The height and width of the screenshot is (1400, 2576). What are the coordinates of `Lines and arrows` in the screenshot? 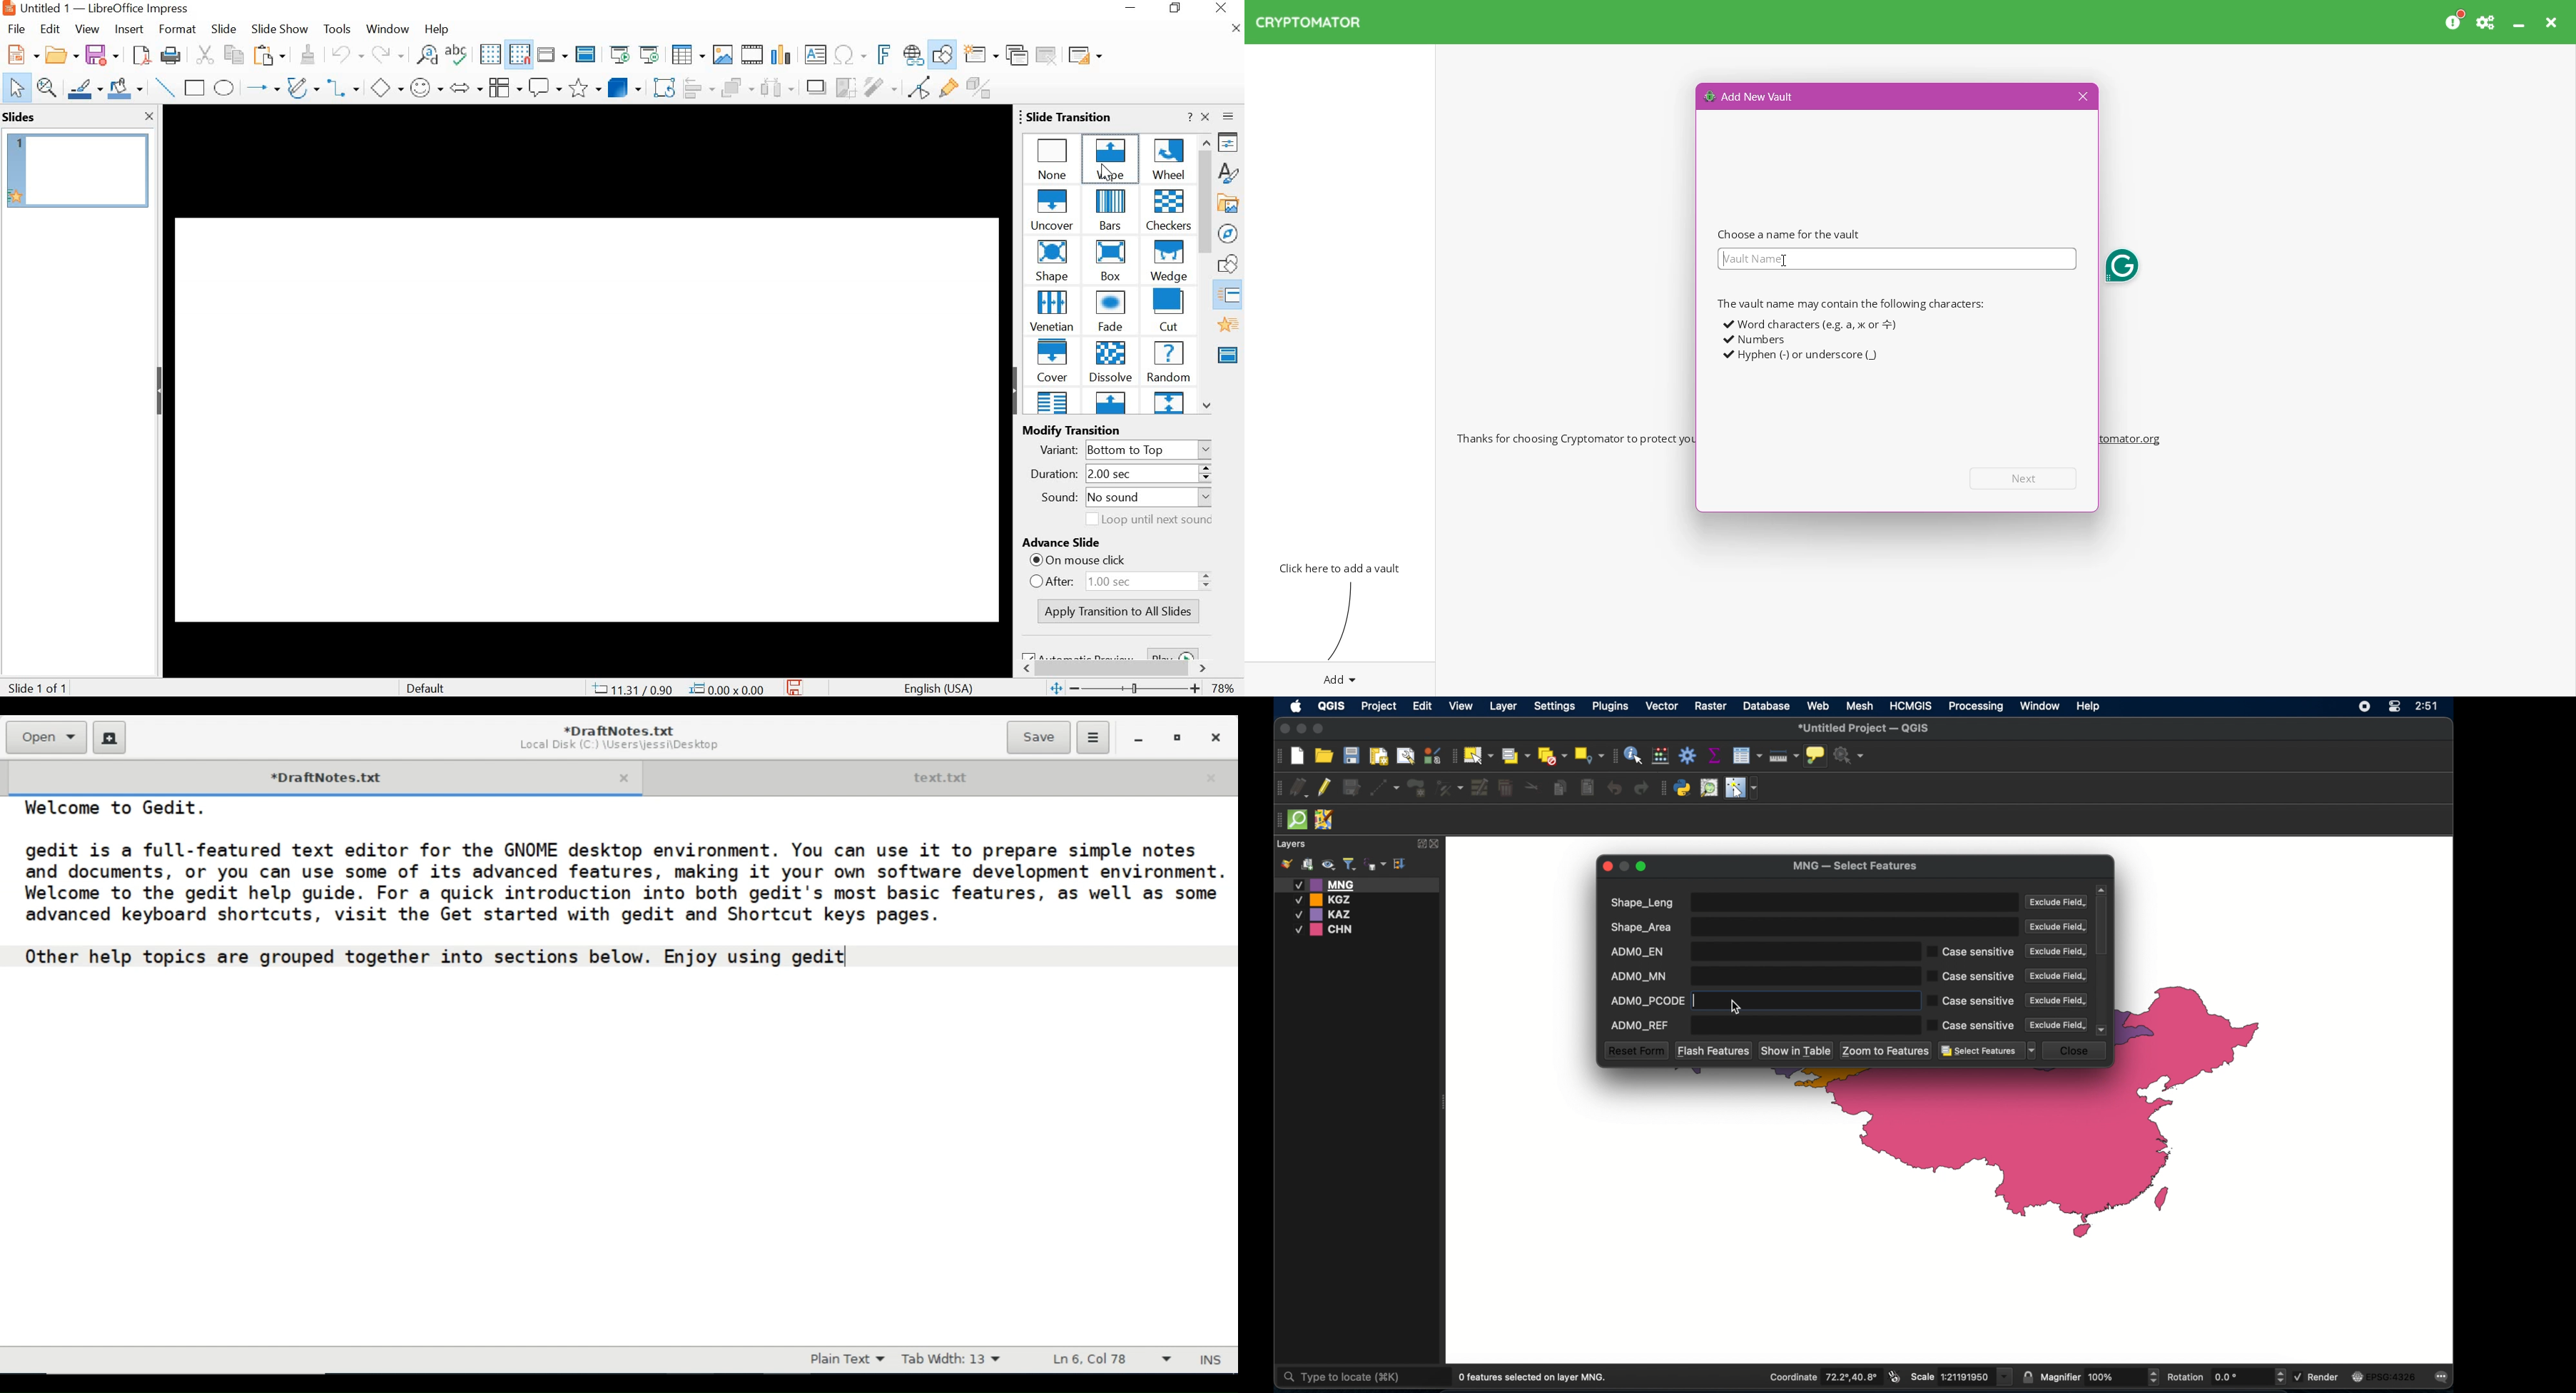 It's located at (262, 86).